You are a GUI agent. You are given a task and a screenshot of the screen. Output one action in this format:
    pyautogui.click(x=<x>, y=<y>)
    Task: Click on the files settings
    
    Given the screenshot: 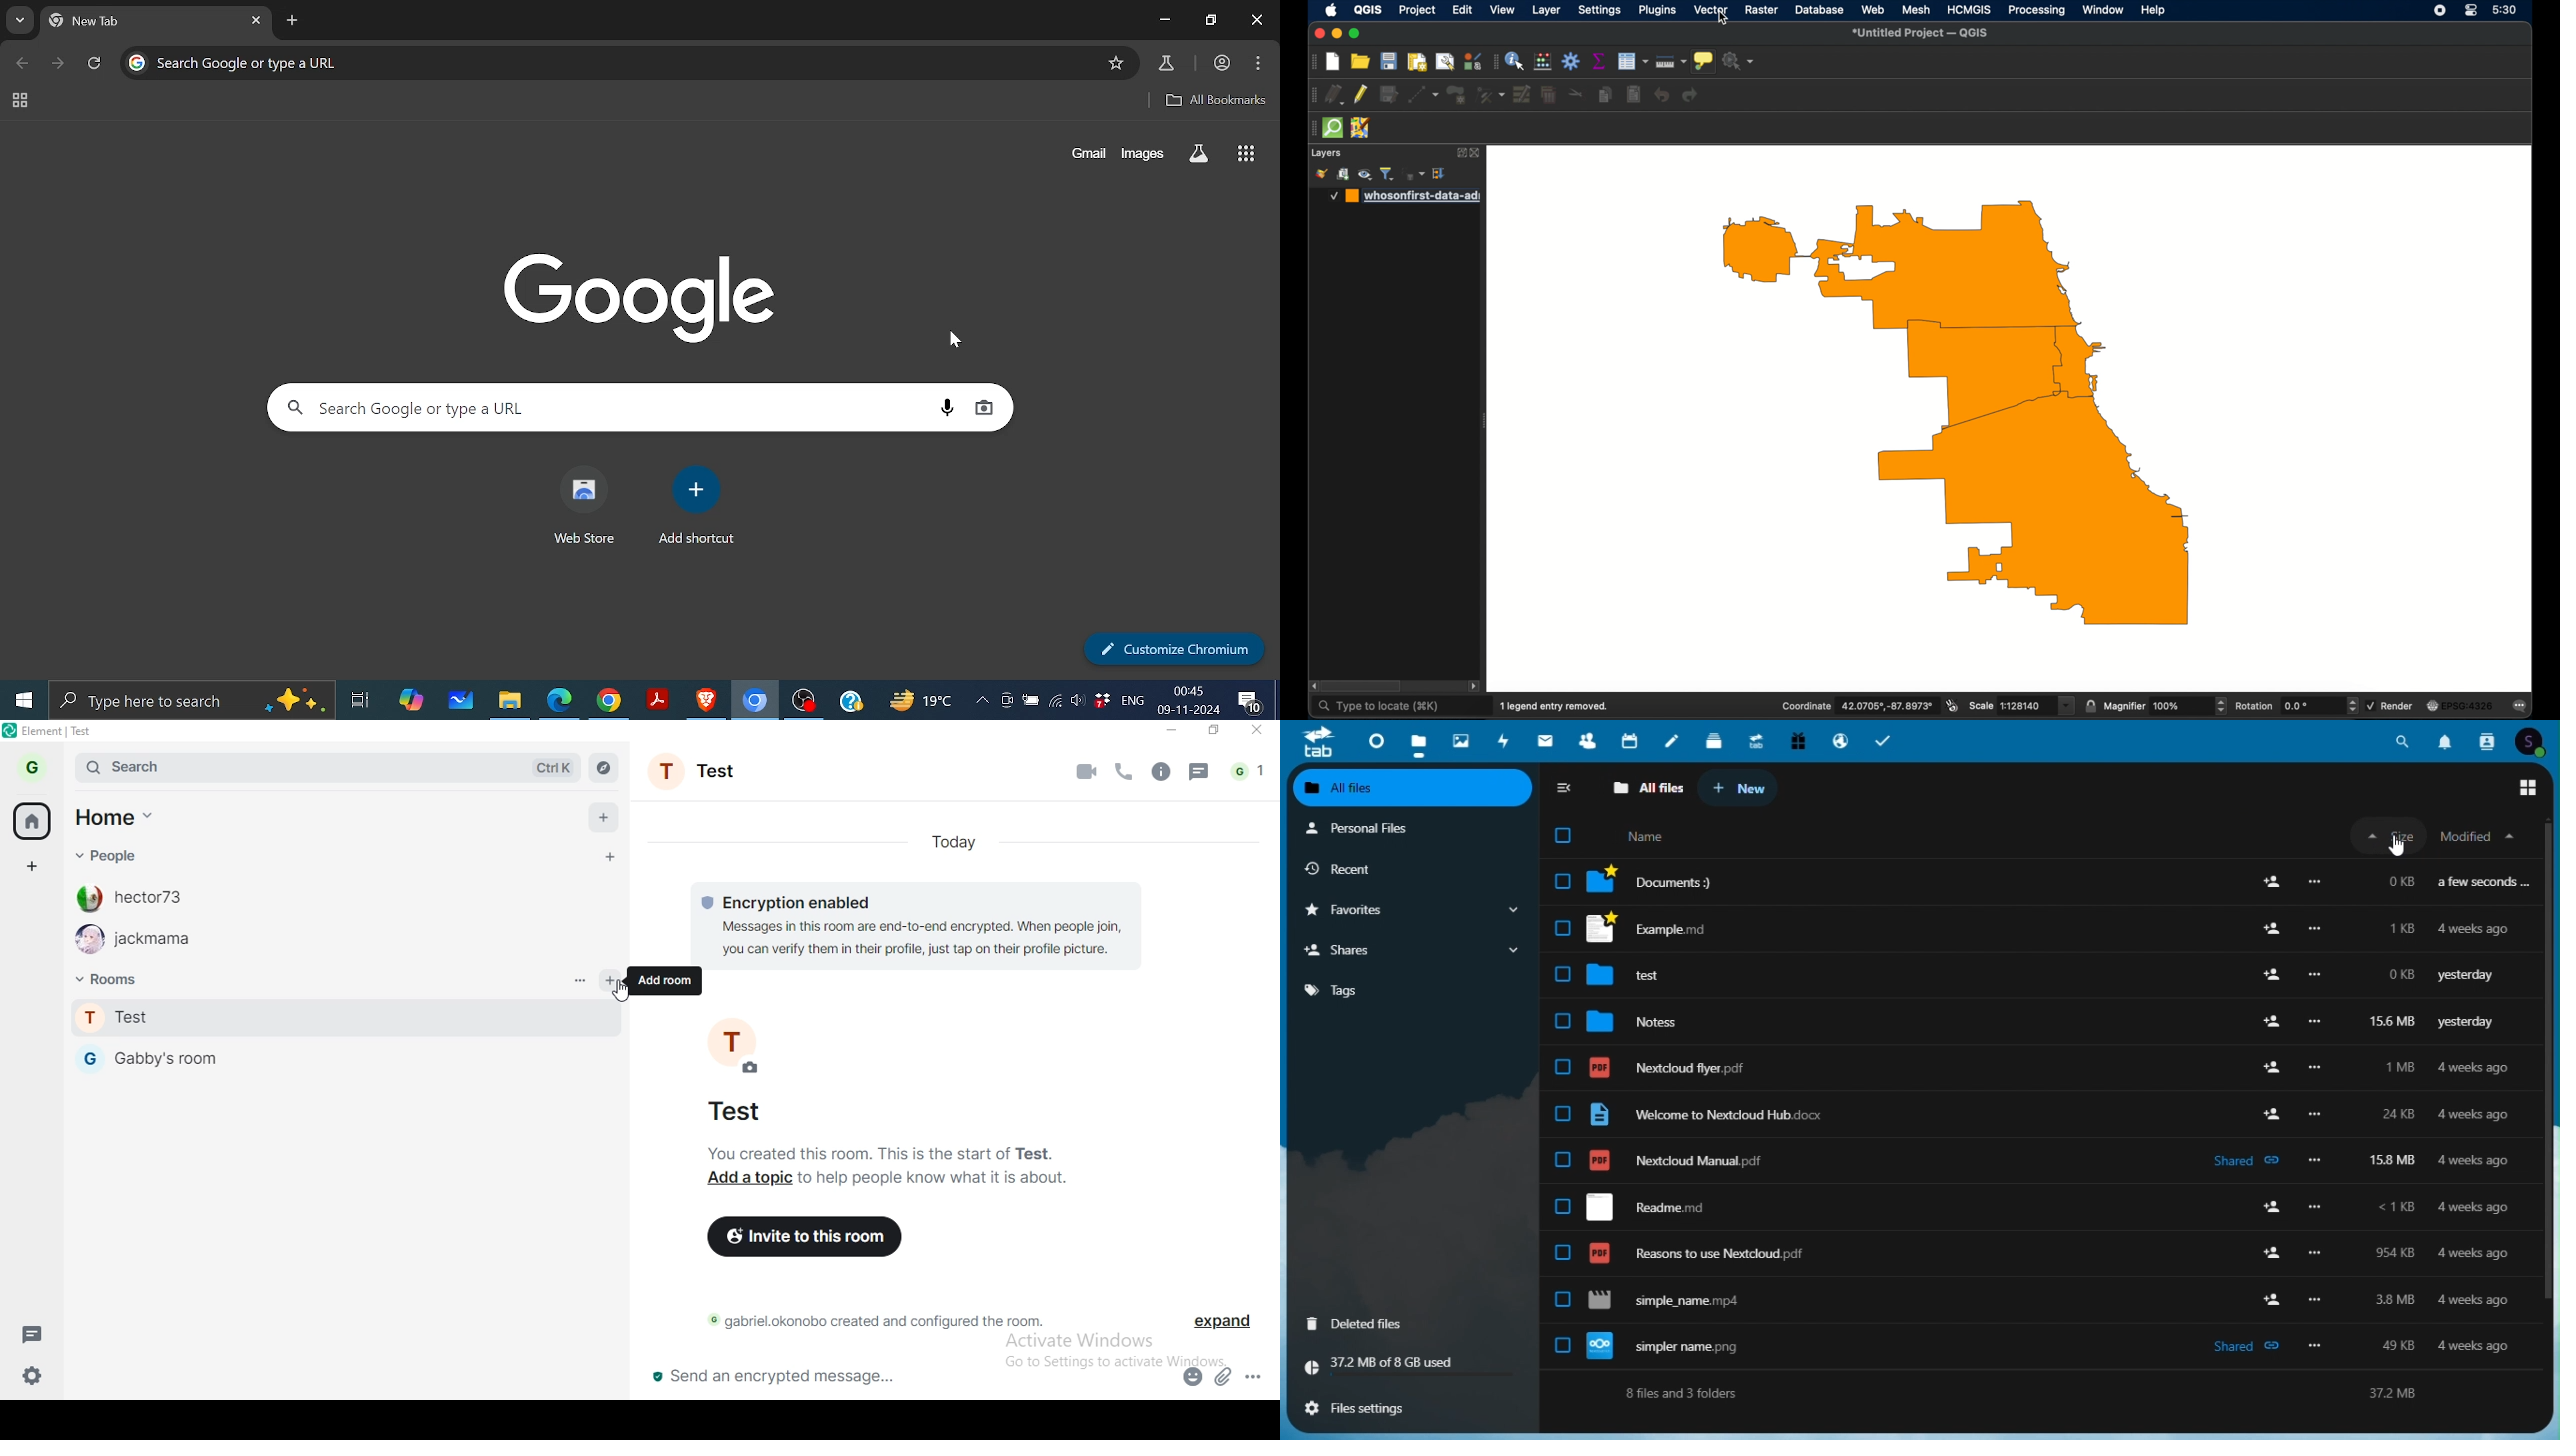 What is the action you would take?
    pyautogui.click(x=1415, y=1411)
    